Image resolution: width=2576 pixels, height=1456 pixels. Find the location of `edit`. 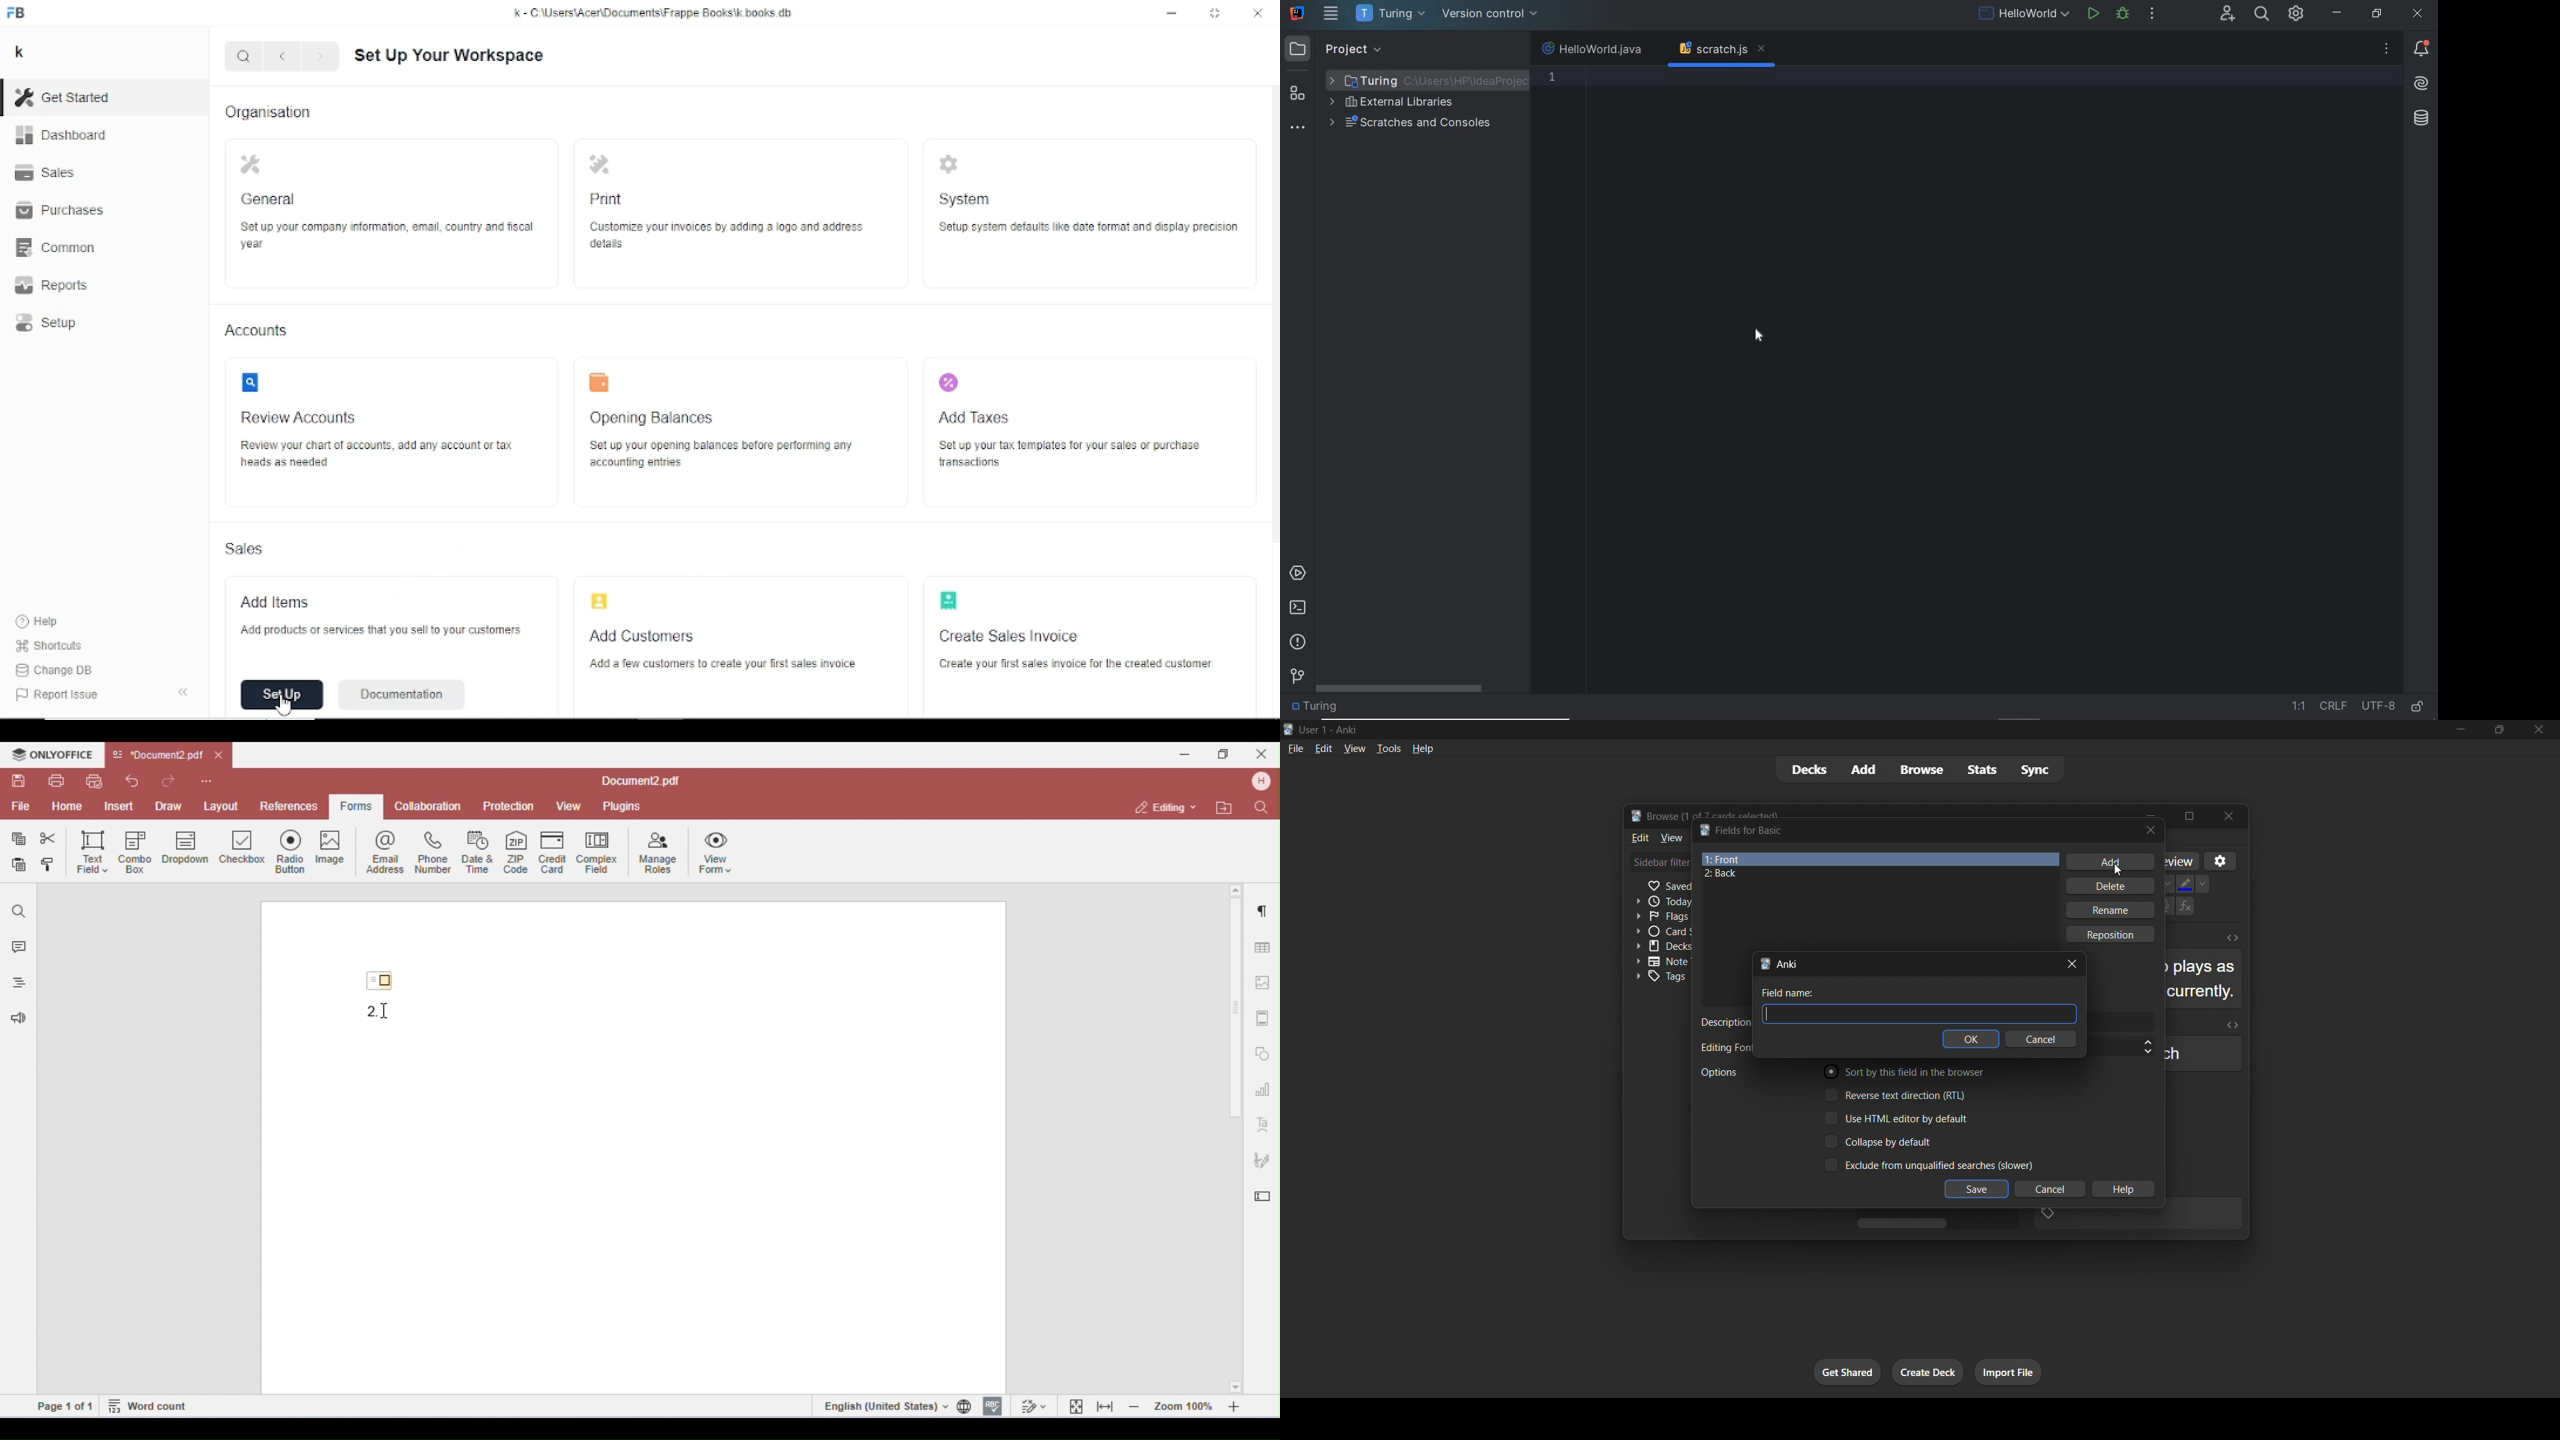

edit is located at coordinates (1321, 747).